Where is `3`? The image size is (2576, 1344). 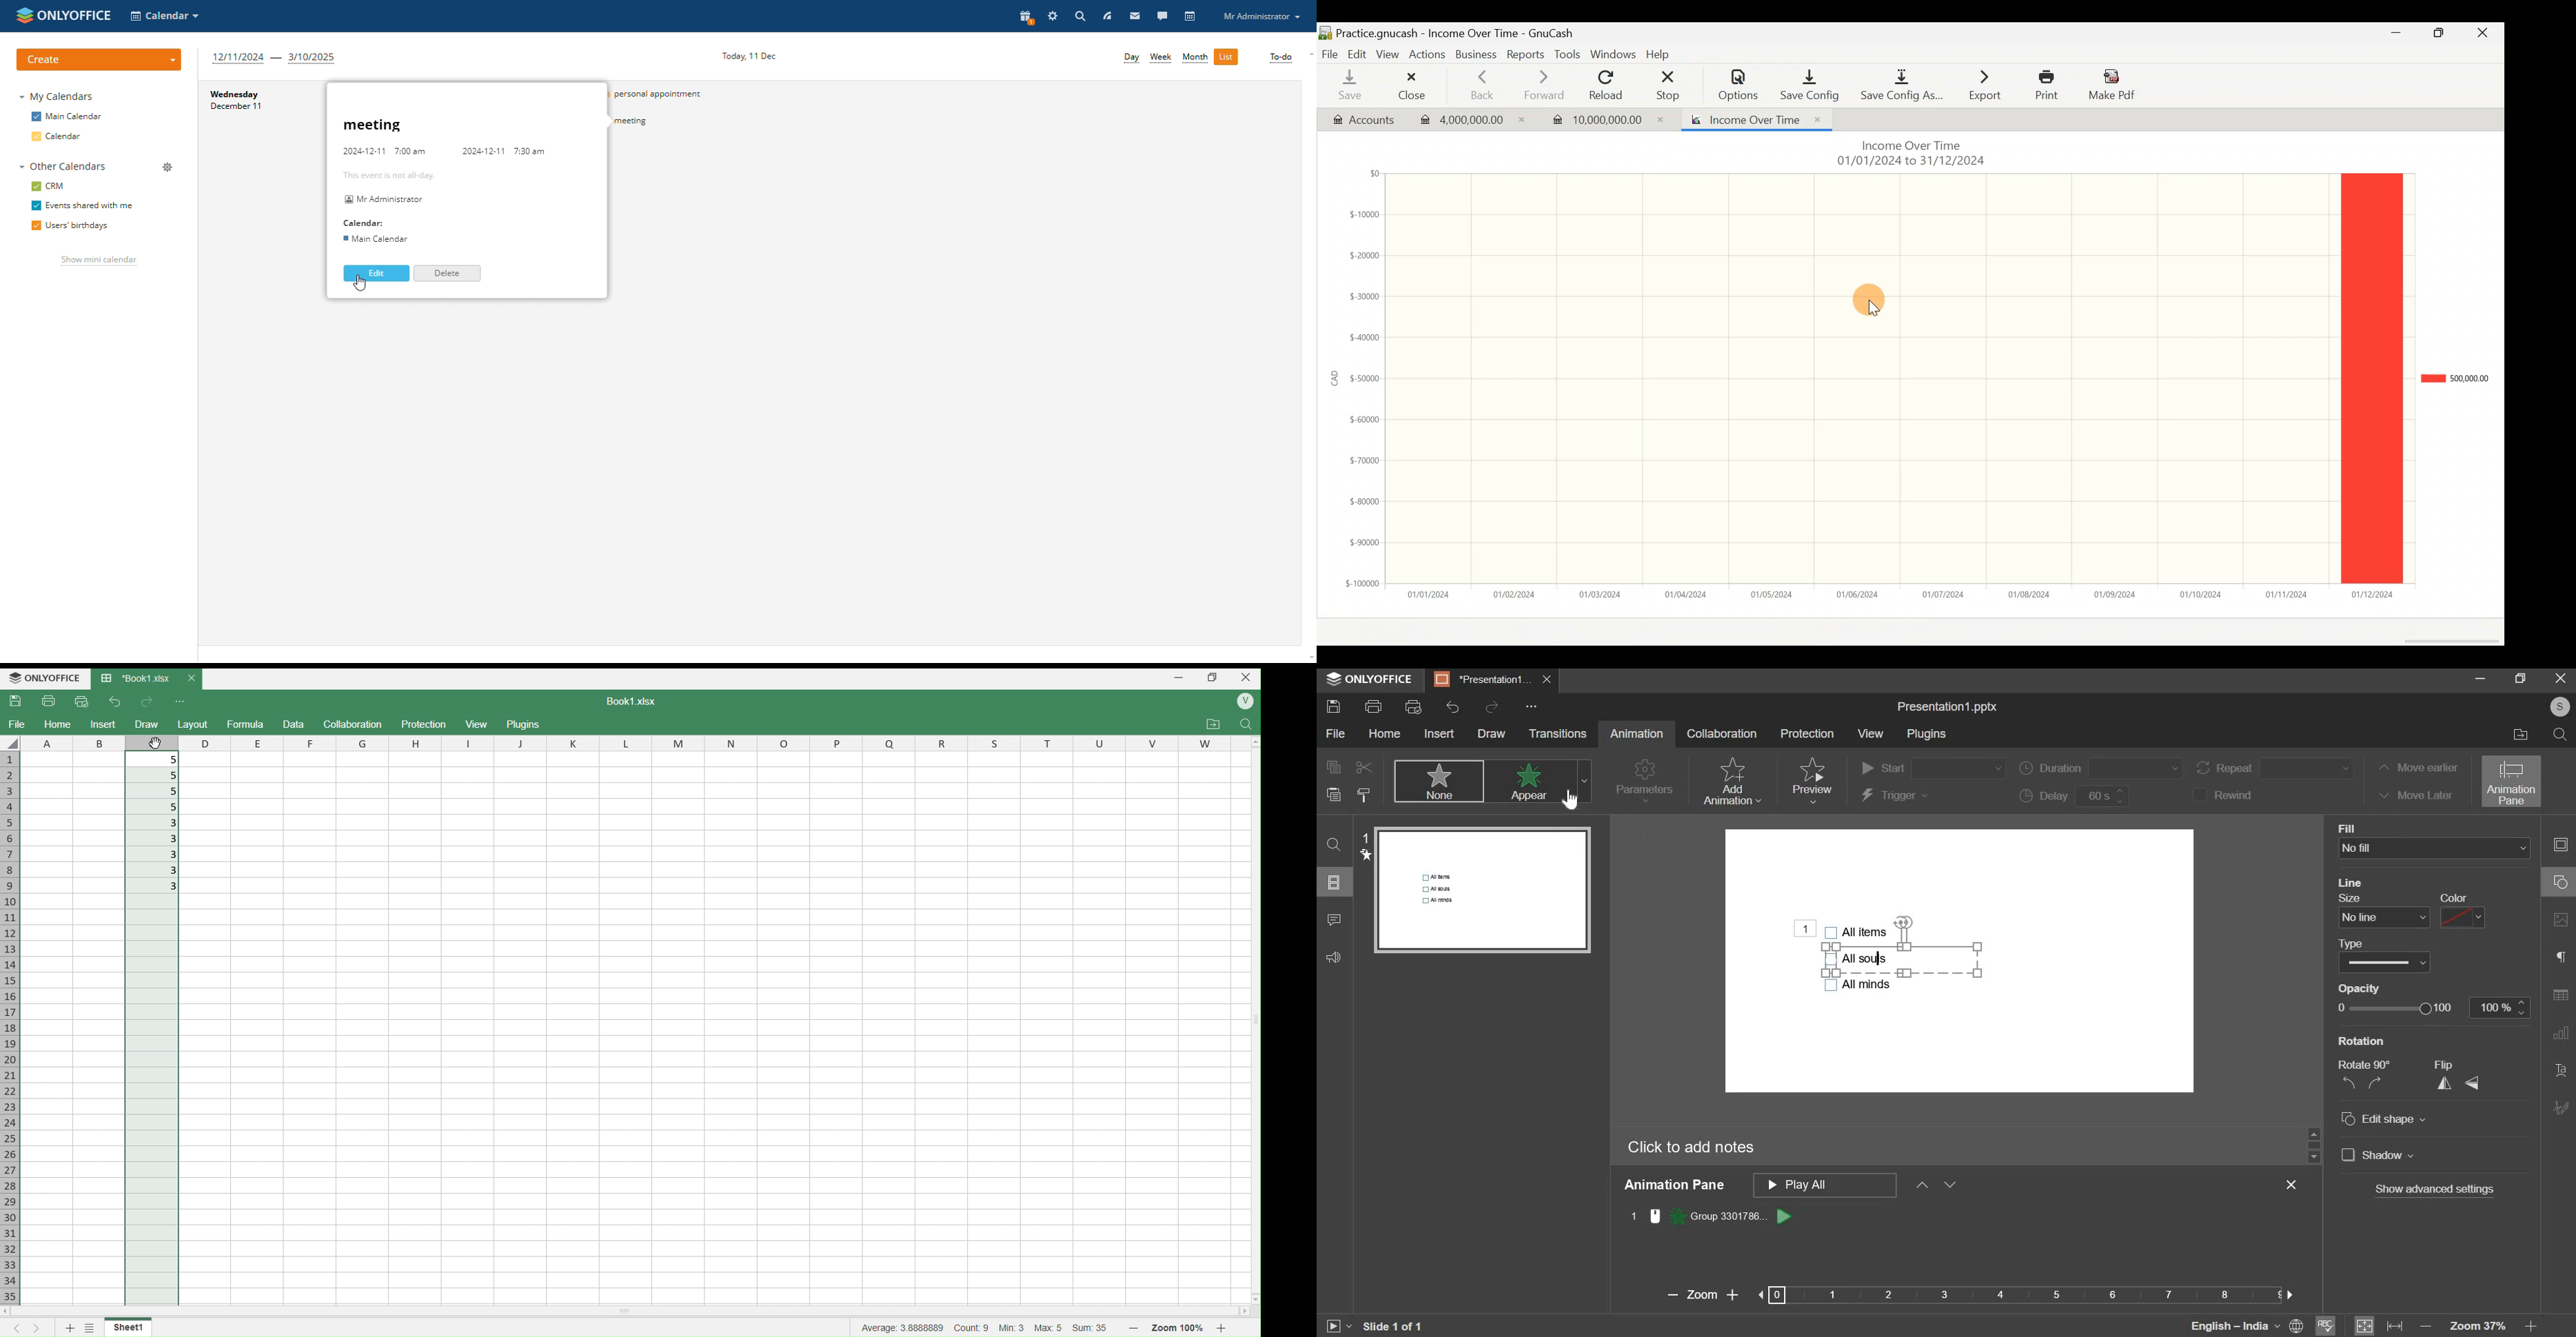 3 is located at coordinates (151, 871).